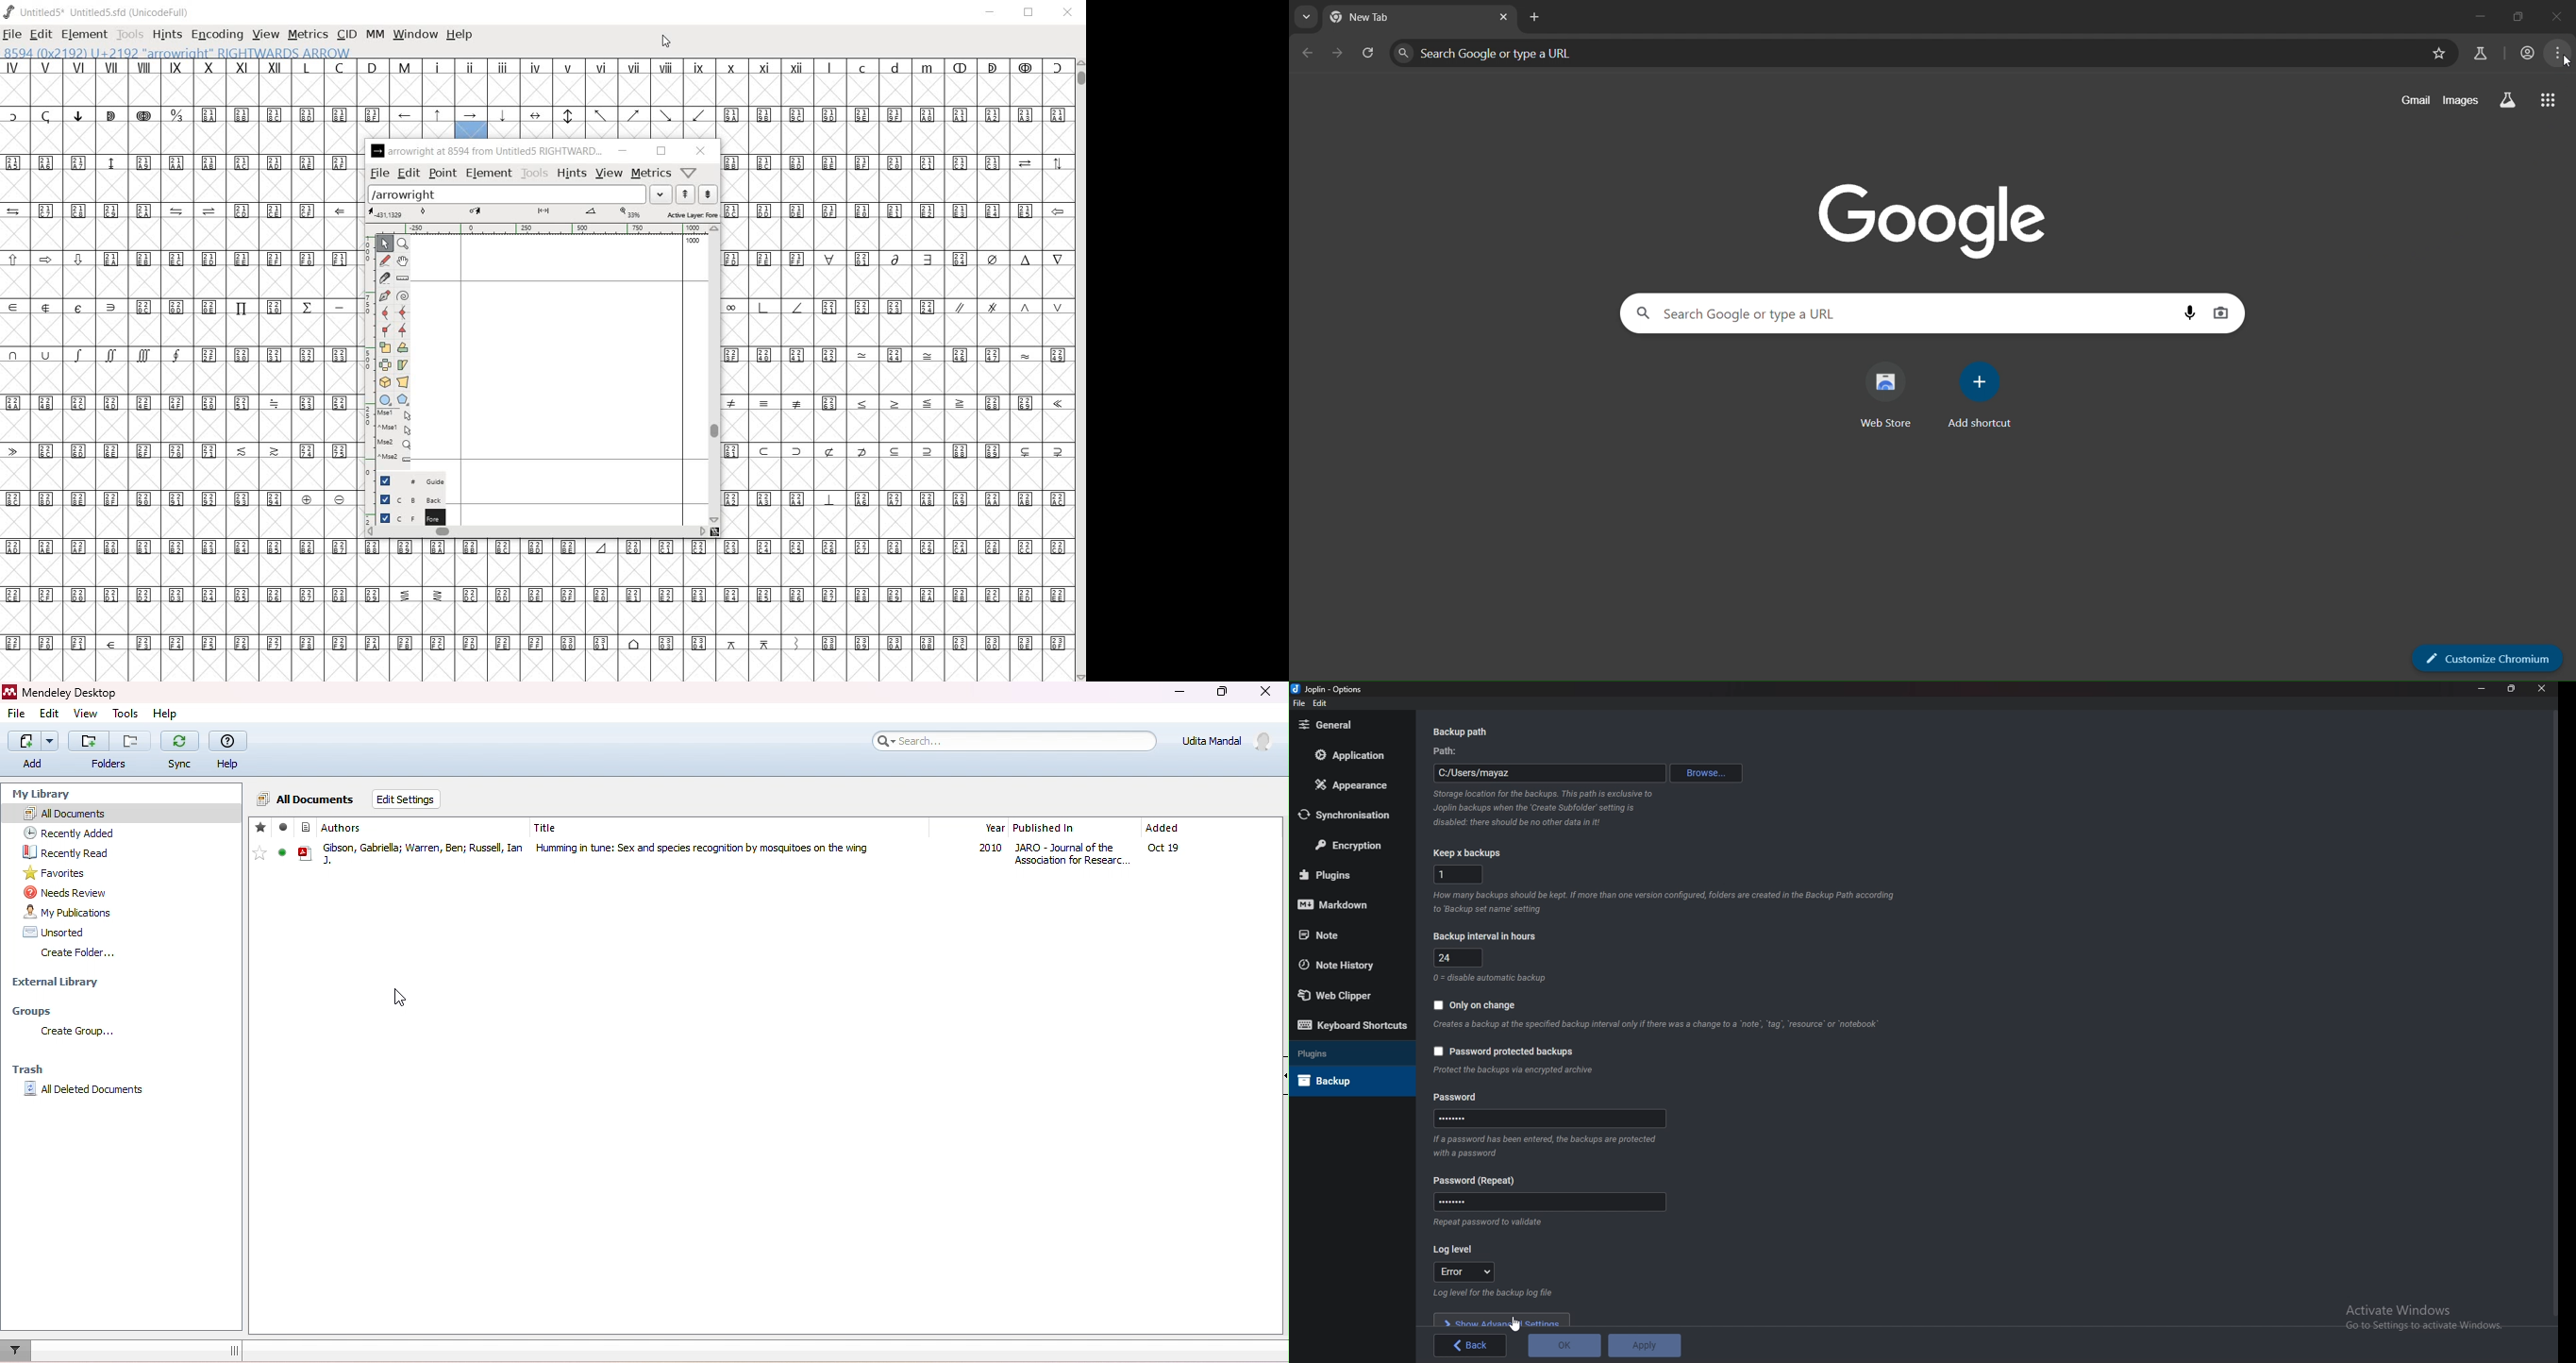  What do you see at coordinates (31, 1012) in the screenshot?
I see `Groups` at bounding box center [31, 1012].